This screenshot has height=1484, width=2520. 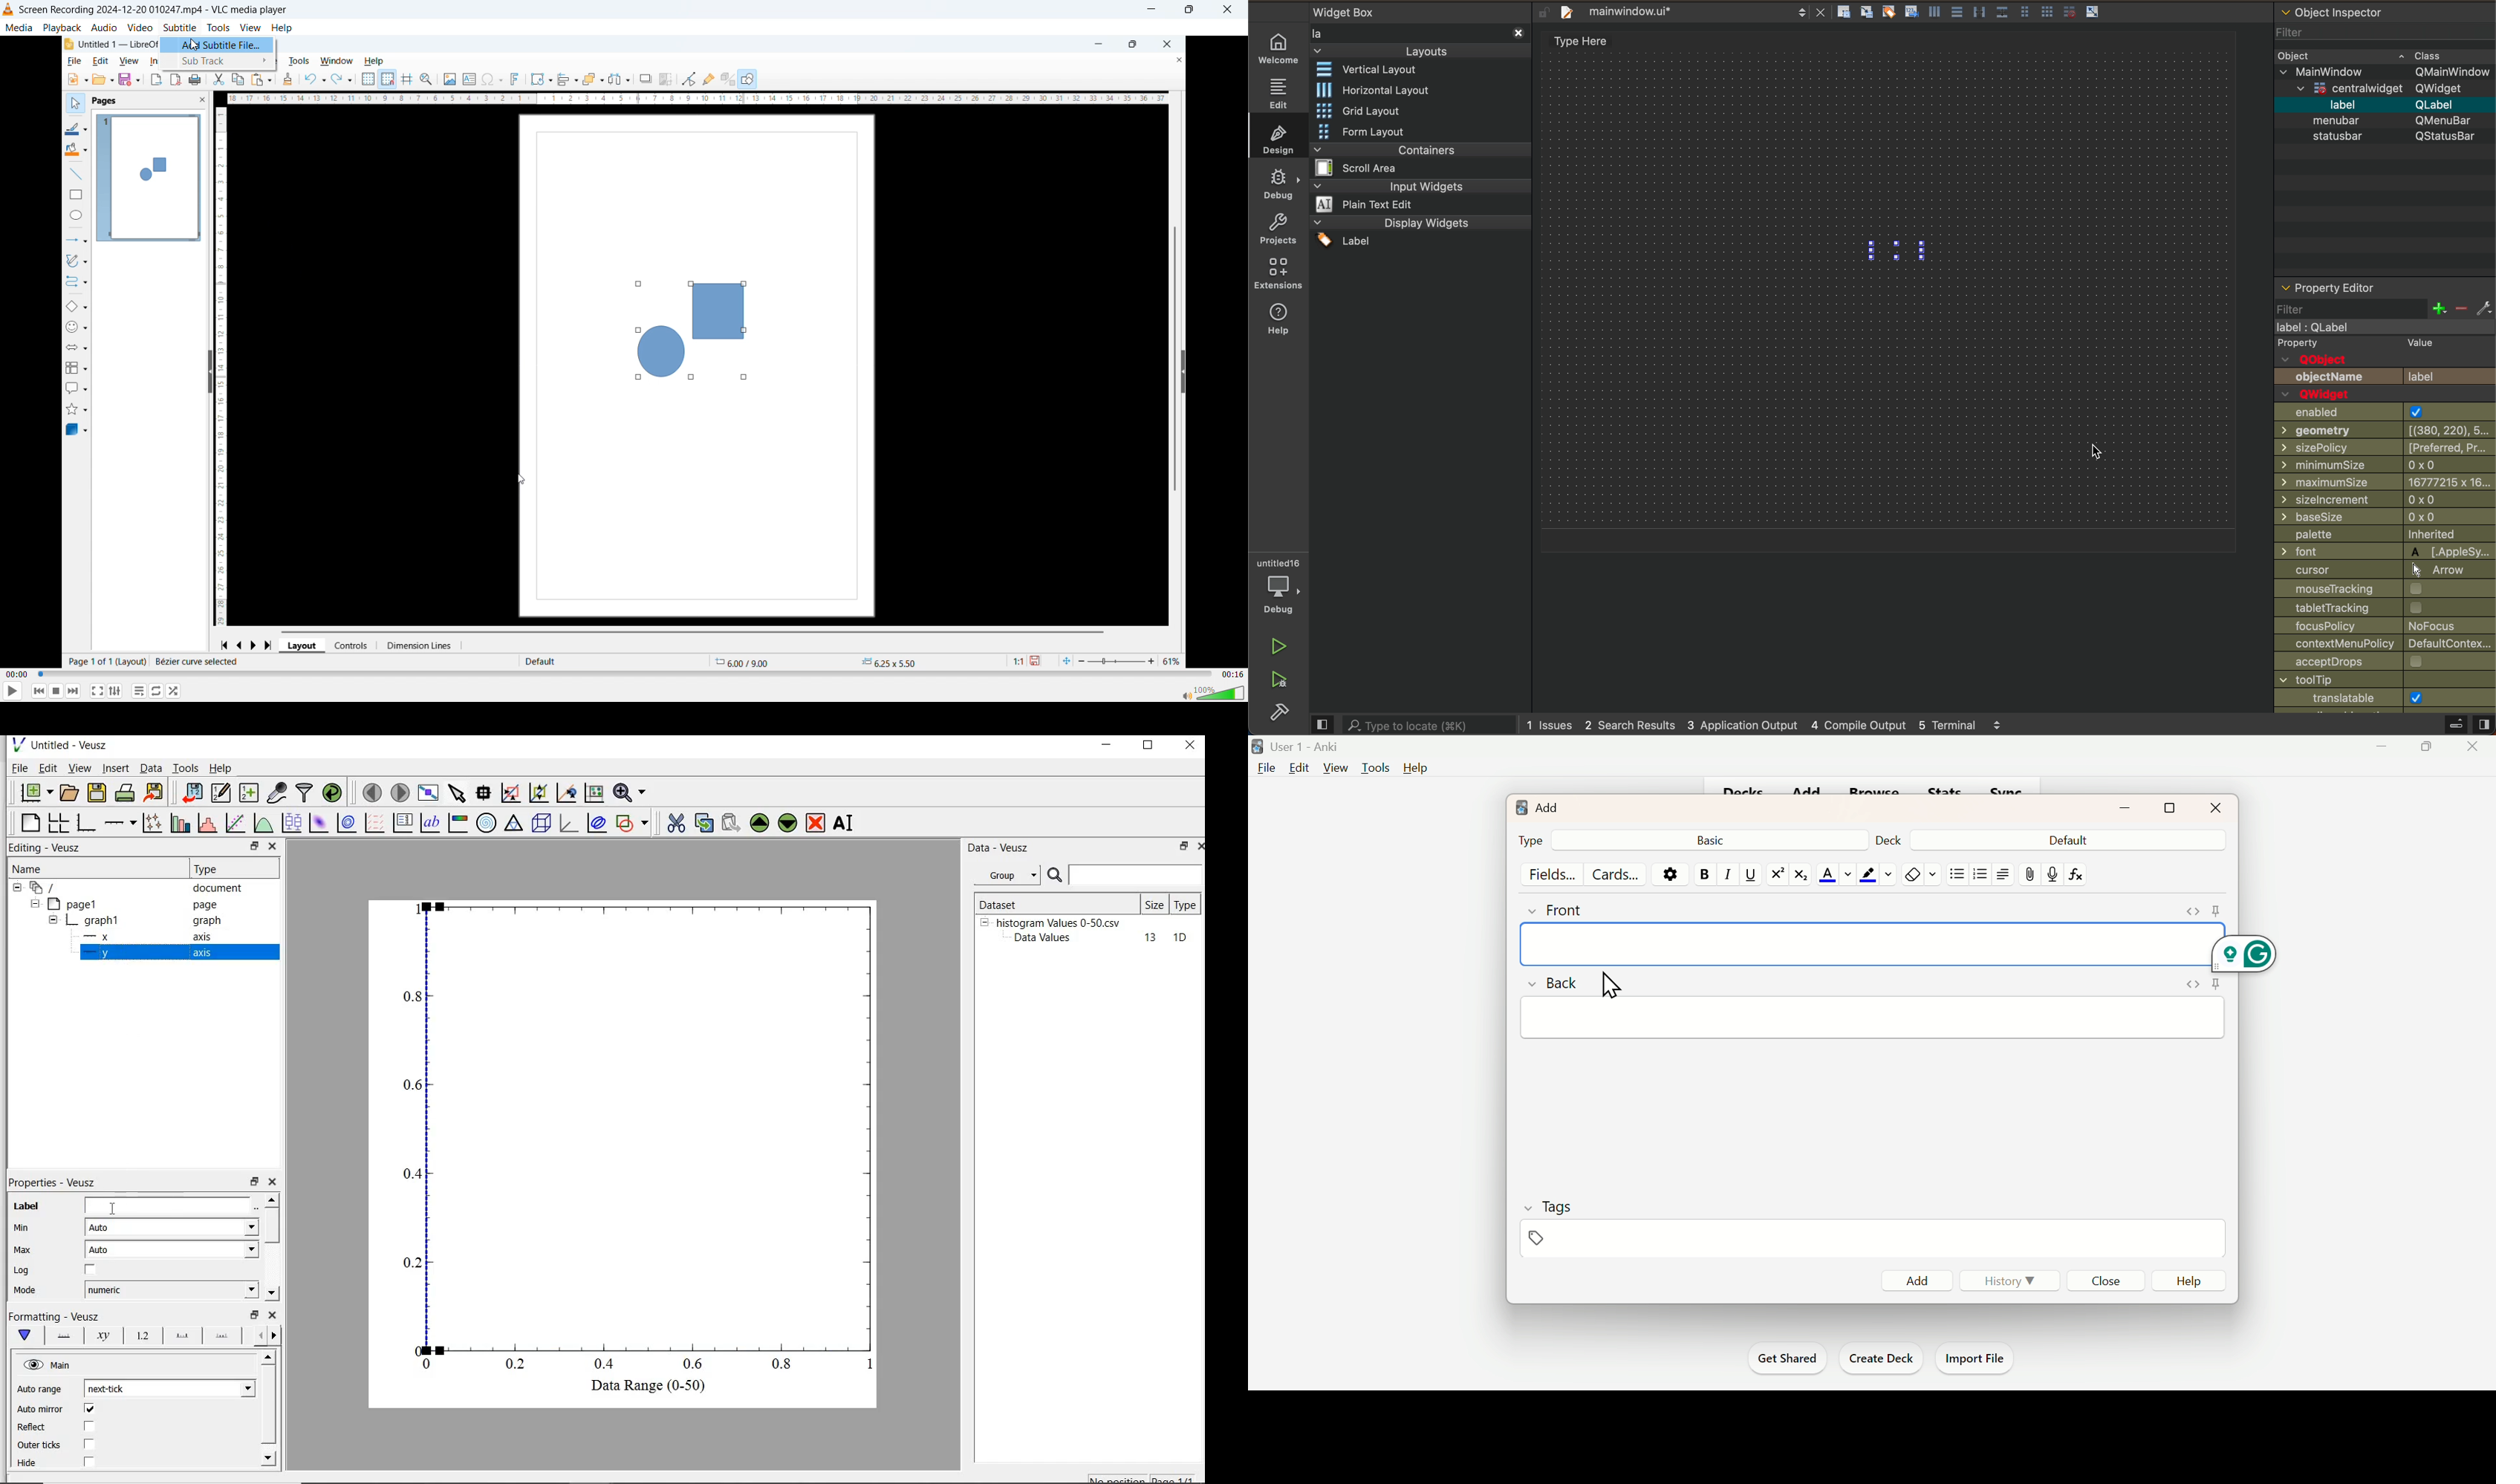 I want to click on shadow, so click(x=645, y=78).